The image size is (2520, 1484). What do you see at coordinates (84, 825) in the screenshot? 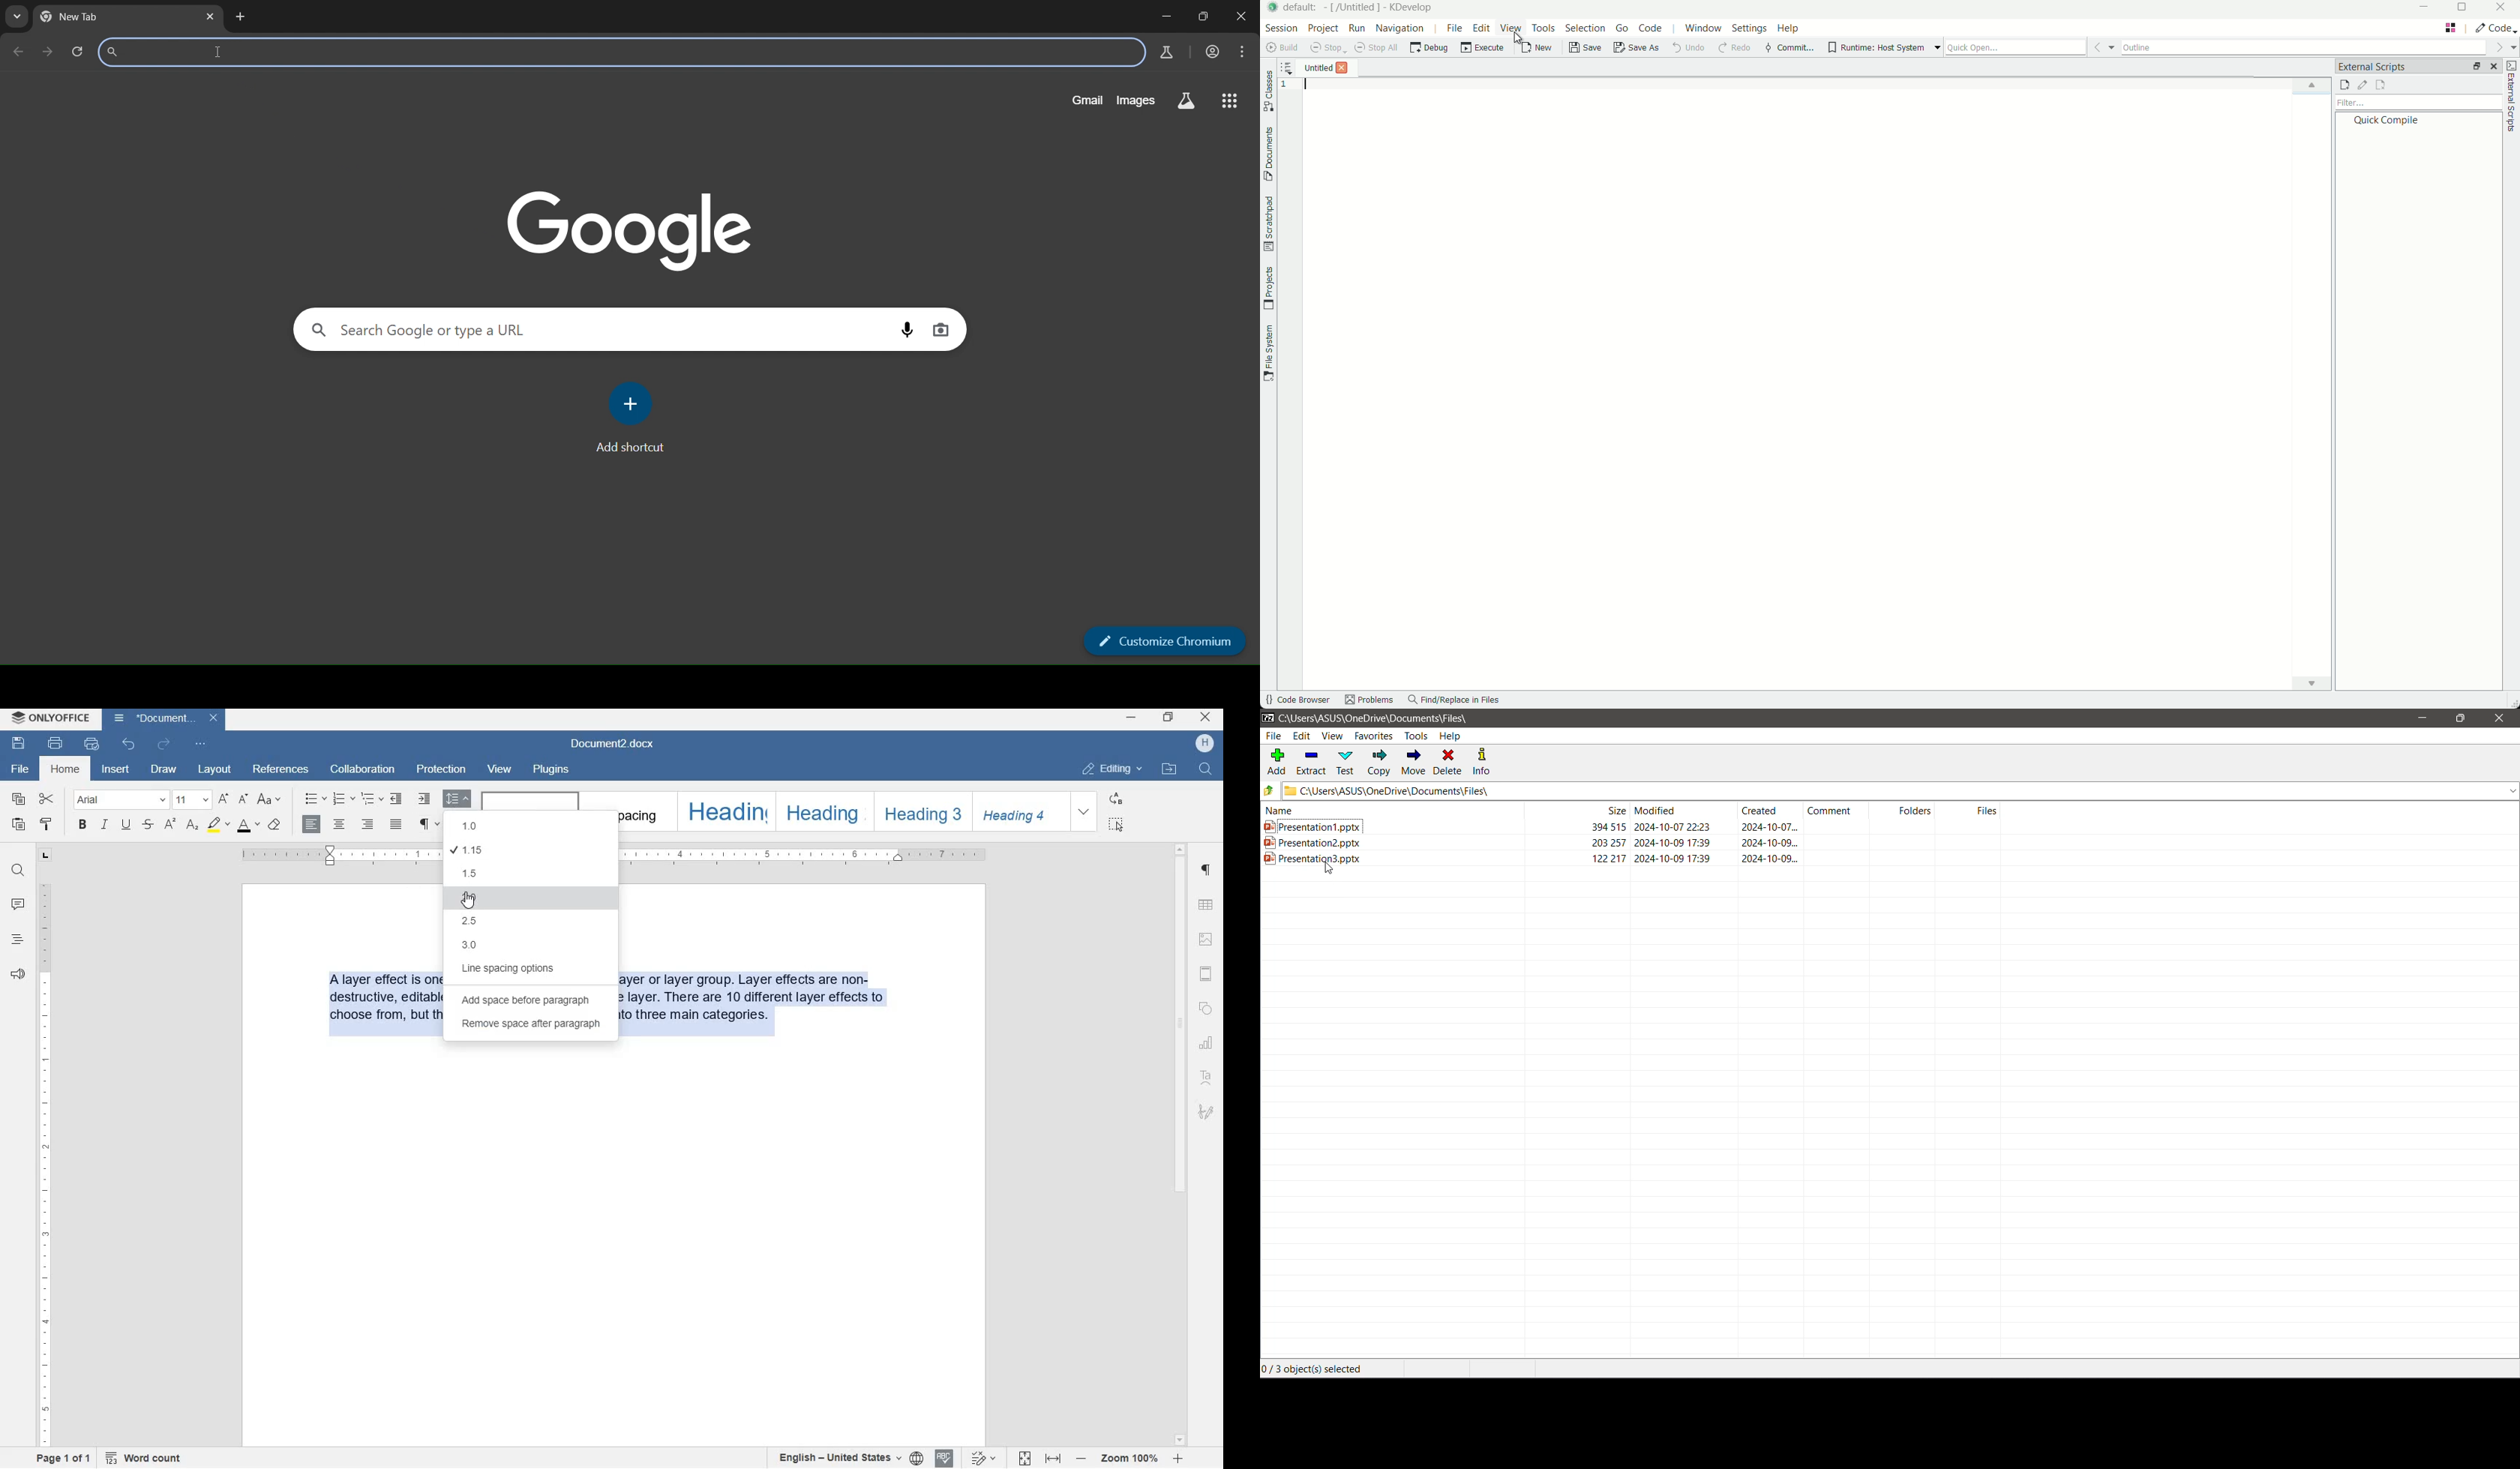
I see `bold` at bounding box center [84, 825].